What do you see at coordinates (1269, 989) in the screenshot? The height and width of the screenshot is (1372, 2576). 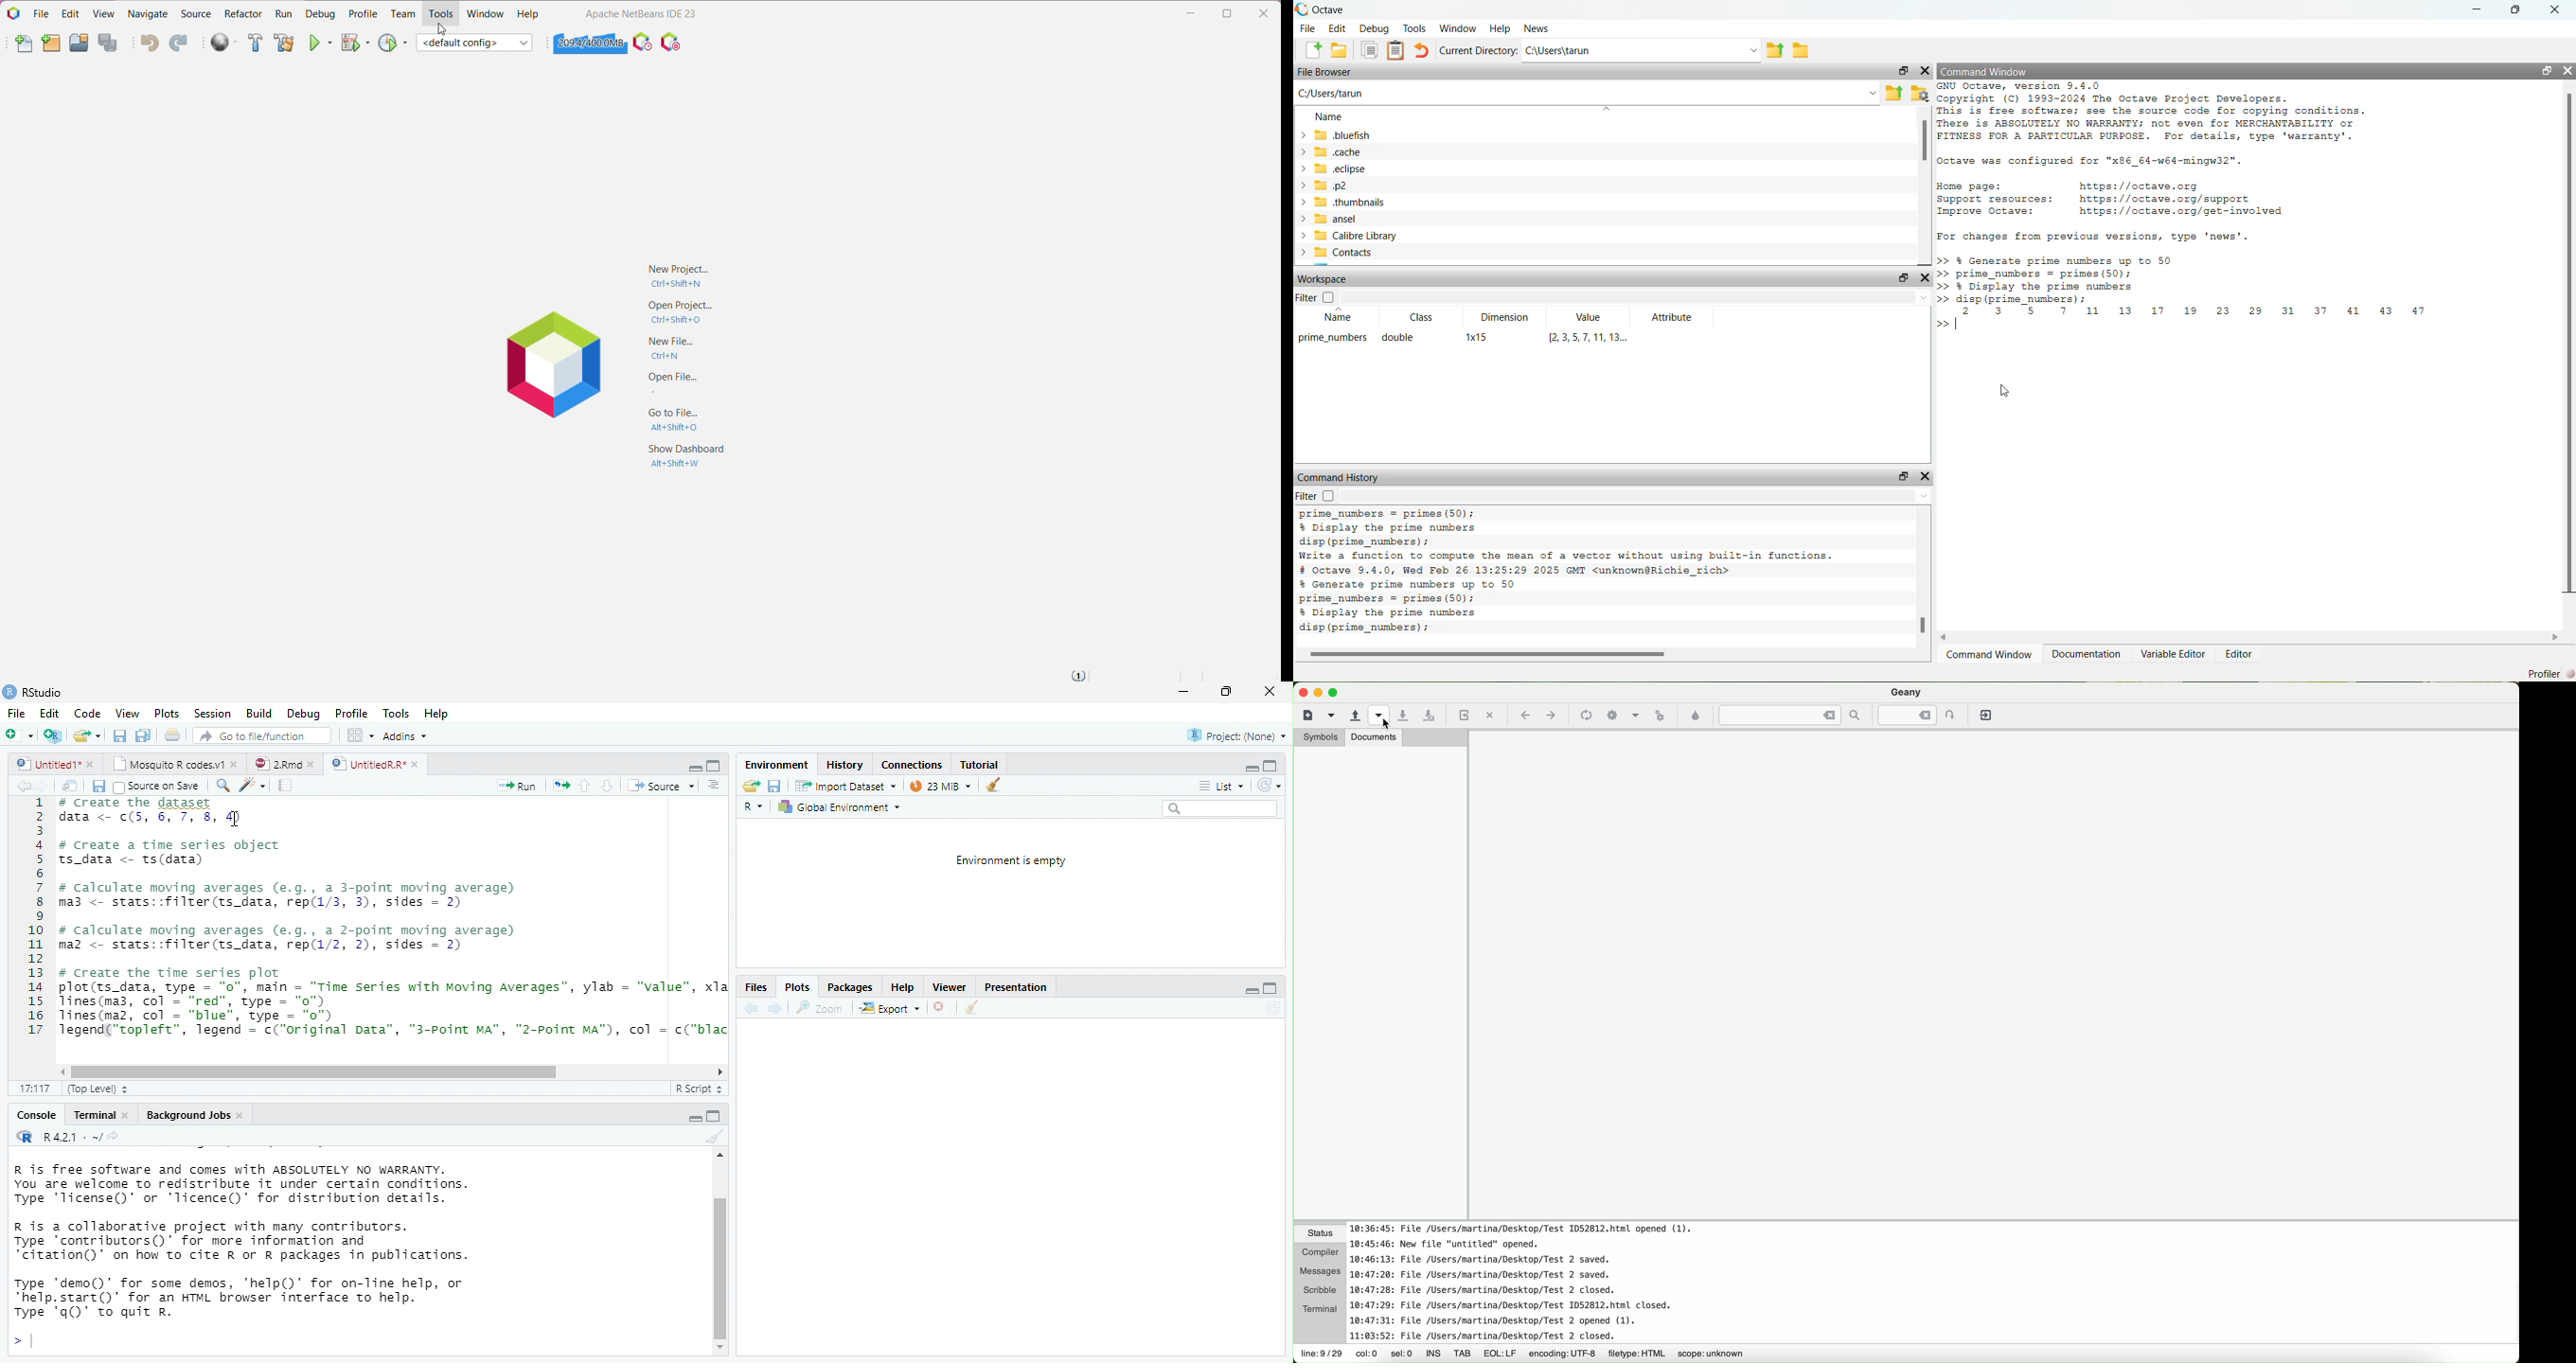 I see `maximize` at bounding box center [1269, 989].